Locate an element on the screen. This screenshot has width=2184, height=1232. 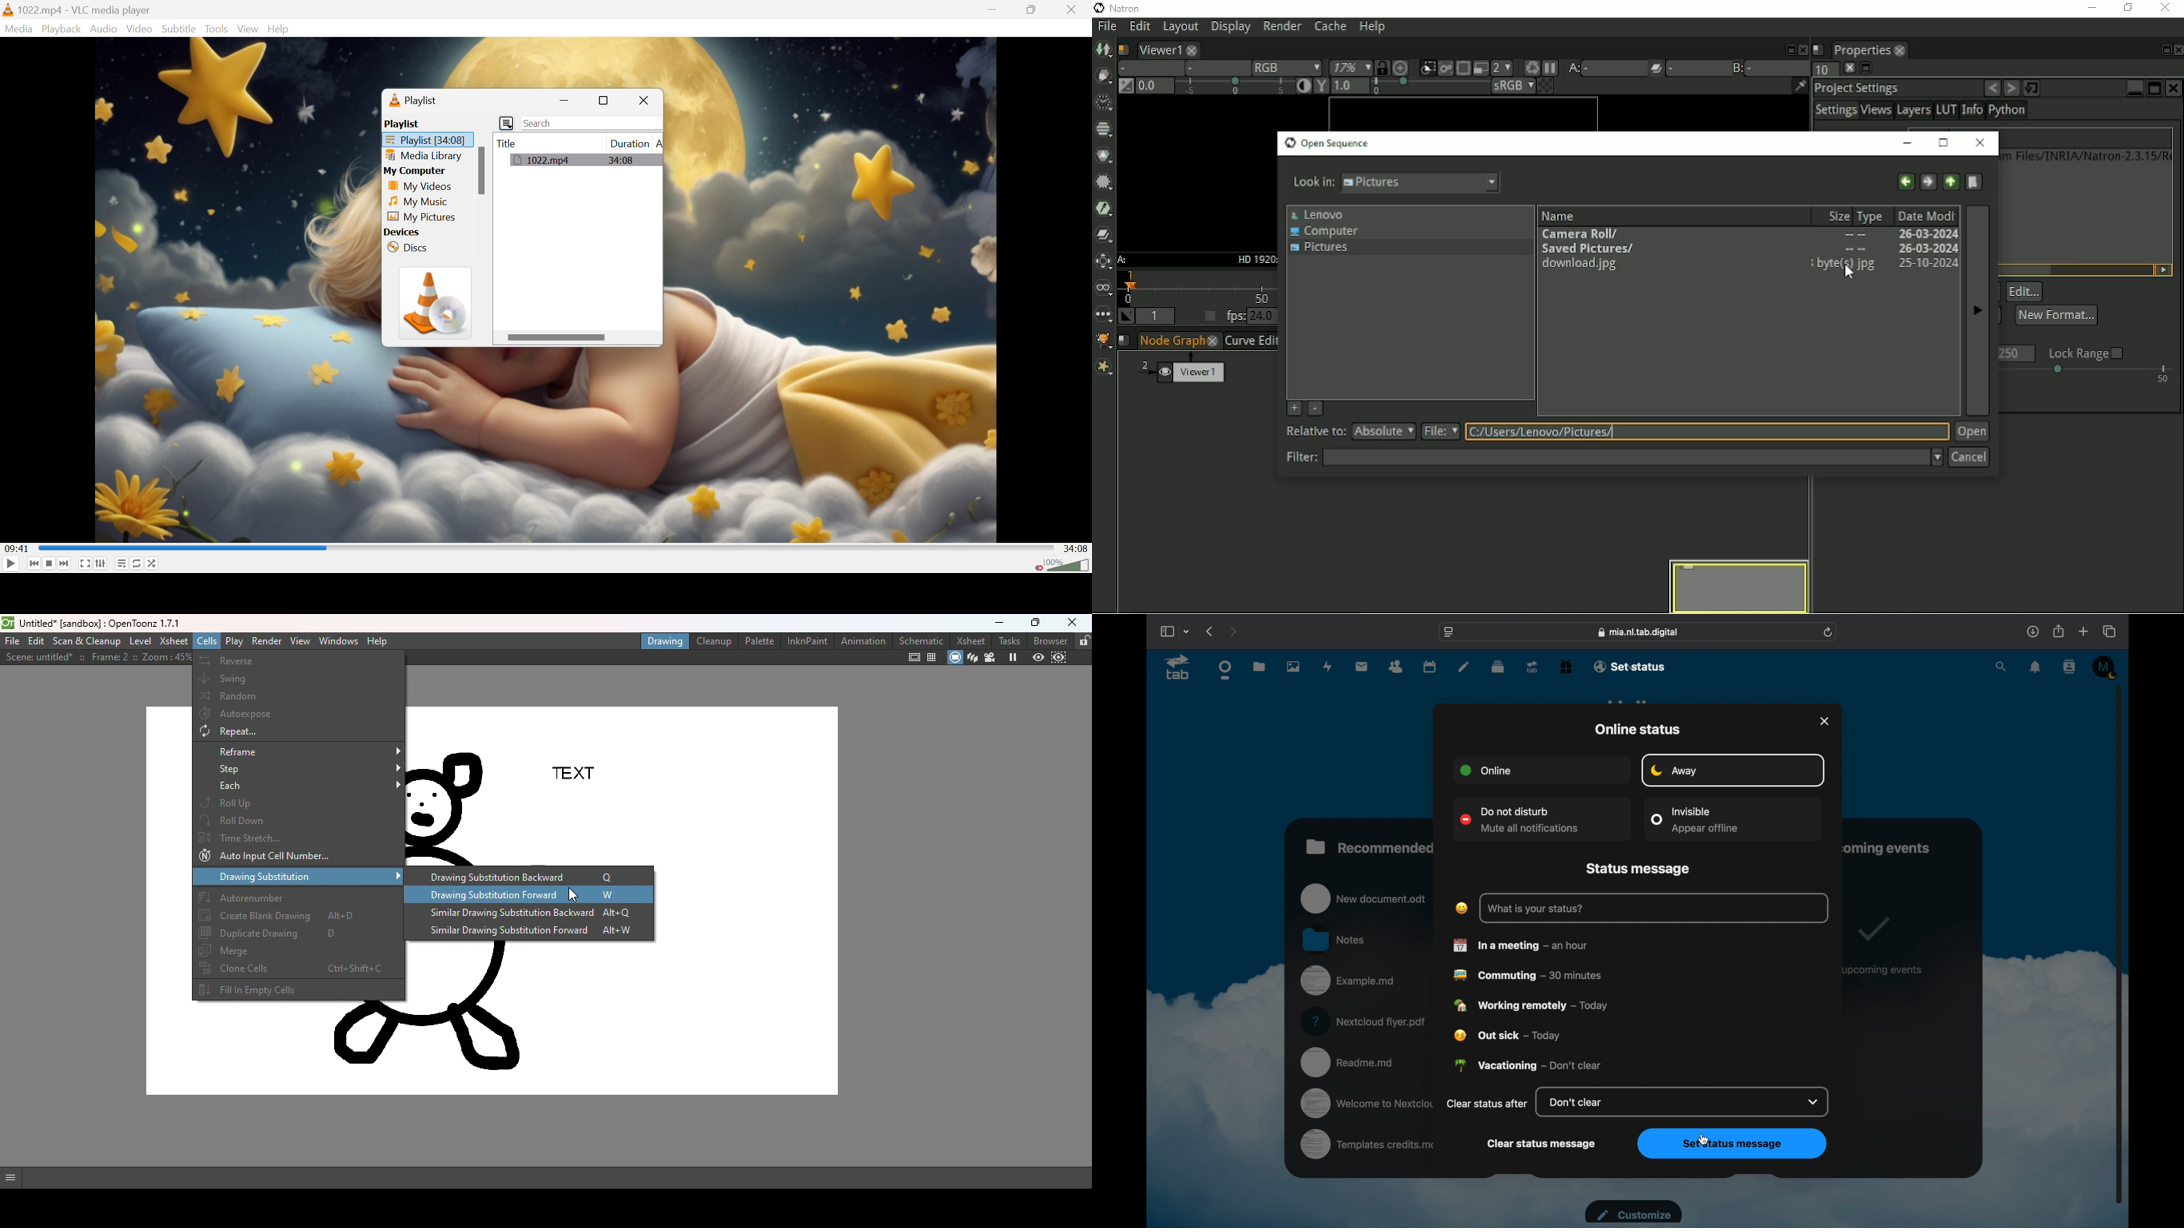
notifications is located at coordinates (2036, 667).